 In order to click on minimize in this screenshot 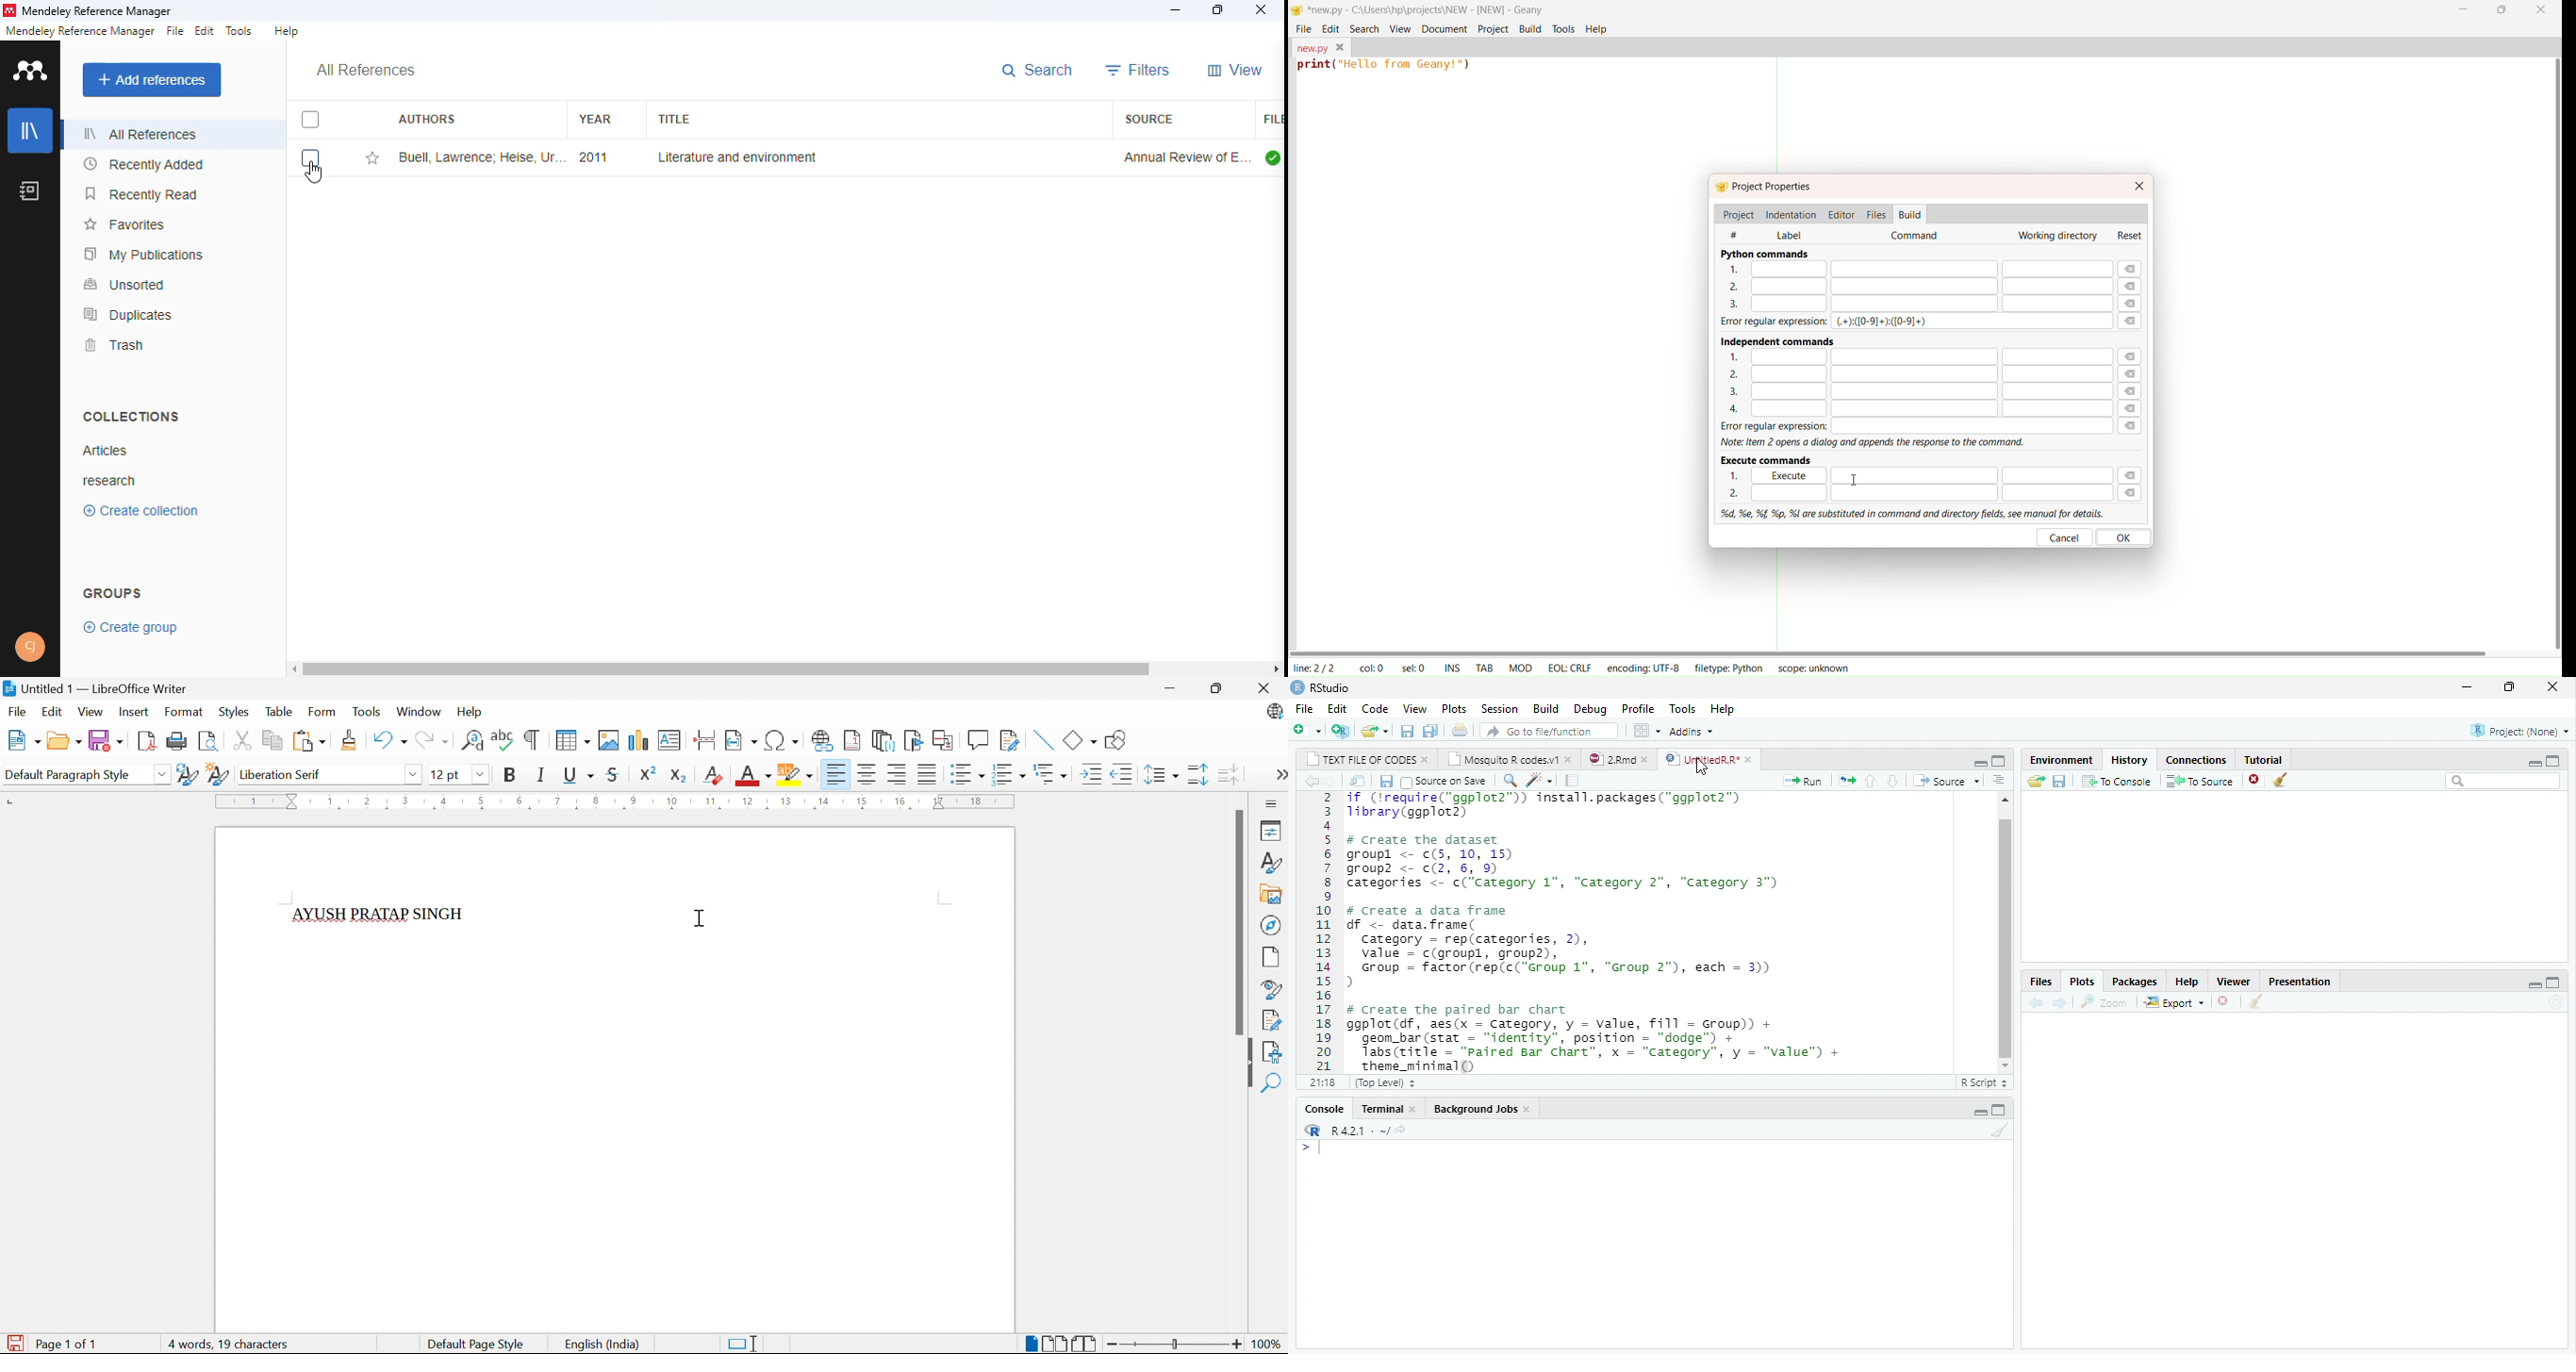, I will do `click(2536, 984)`.